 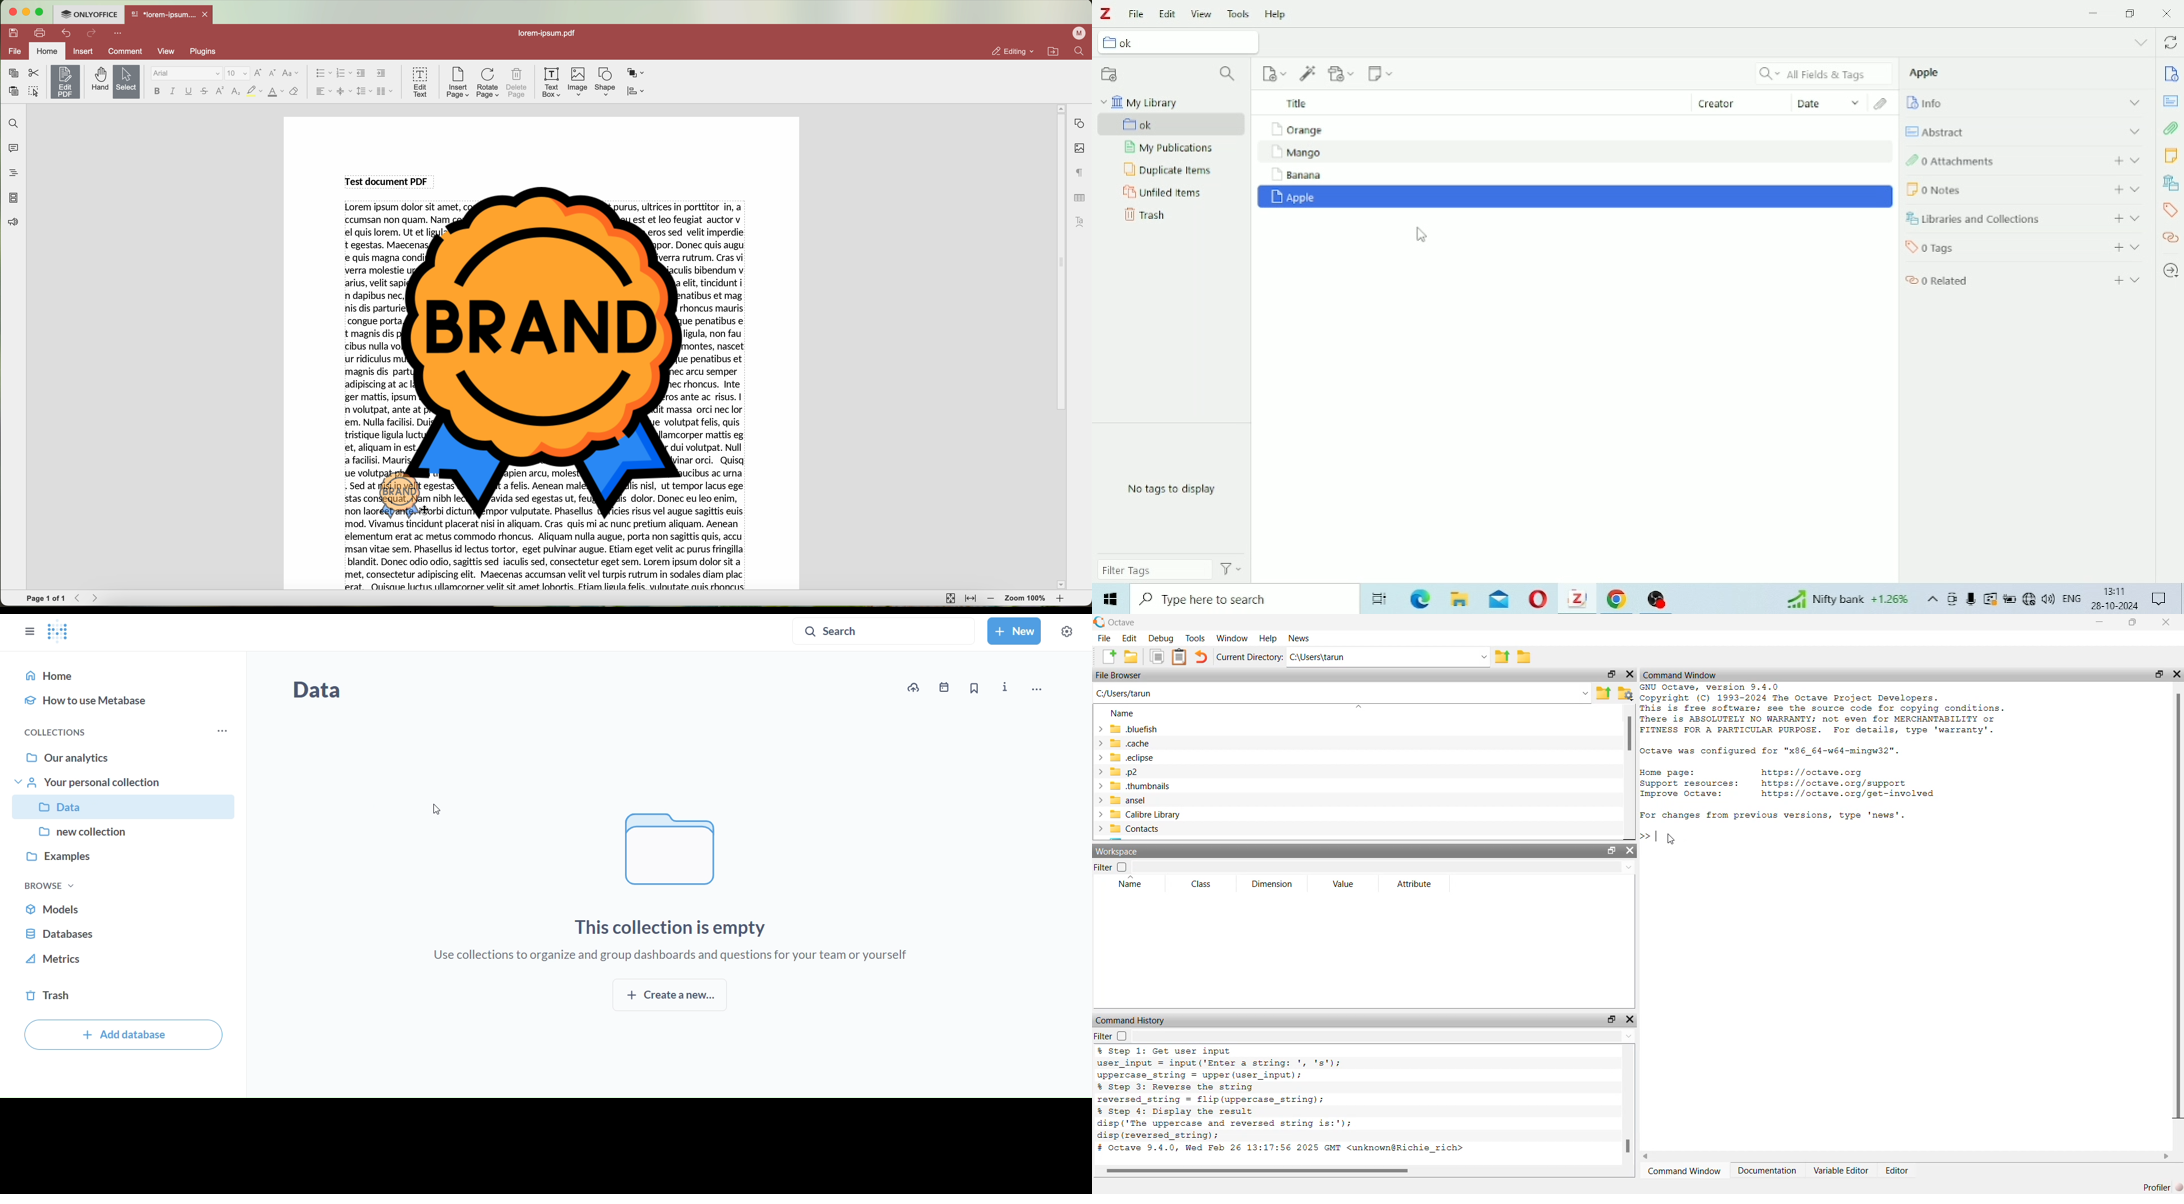 I want to click on paragraph settings, so click(x=1080, y=172).